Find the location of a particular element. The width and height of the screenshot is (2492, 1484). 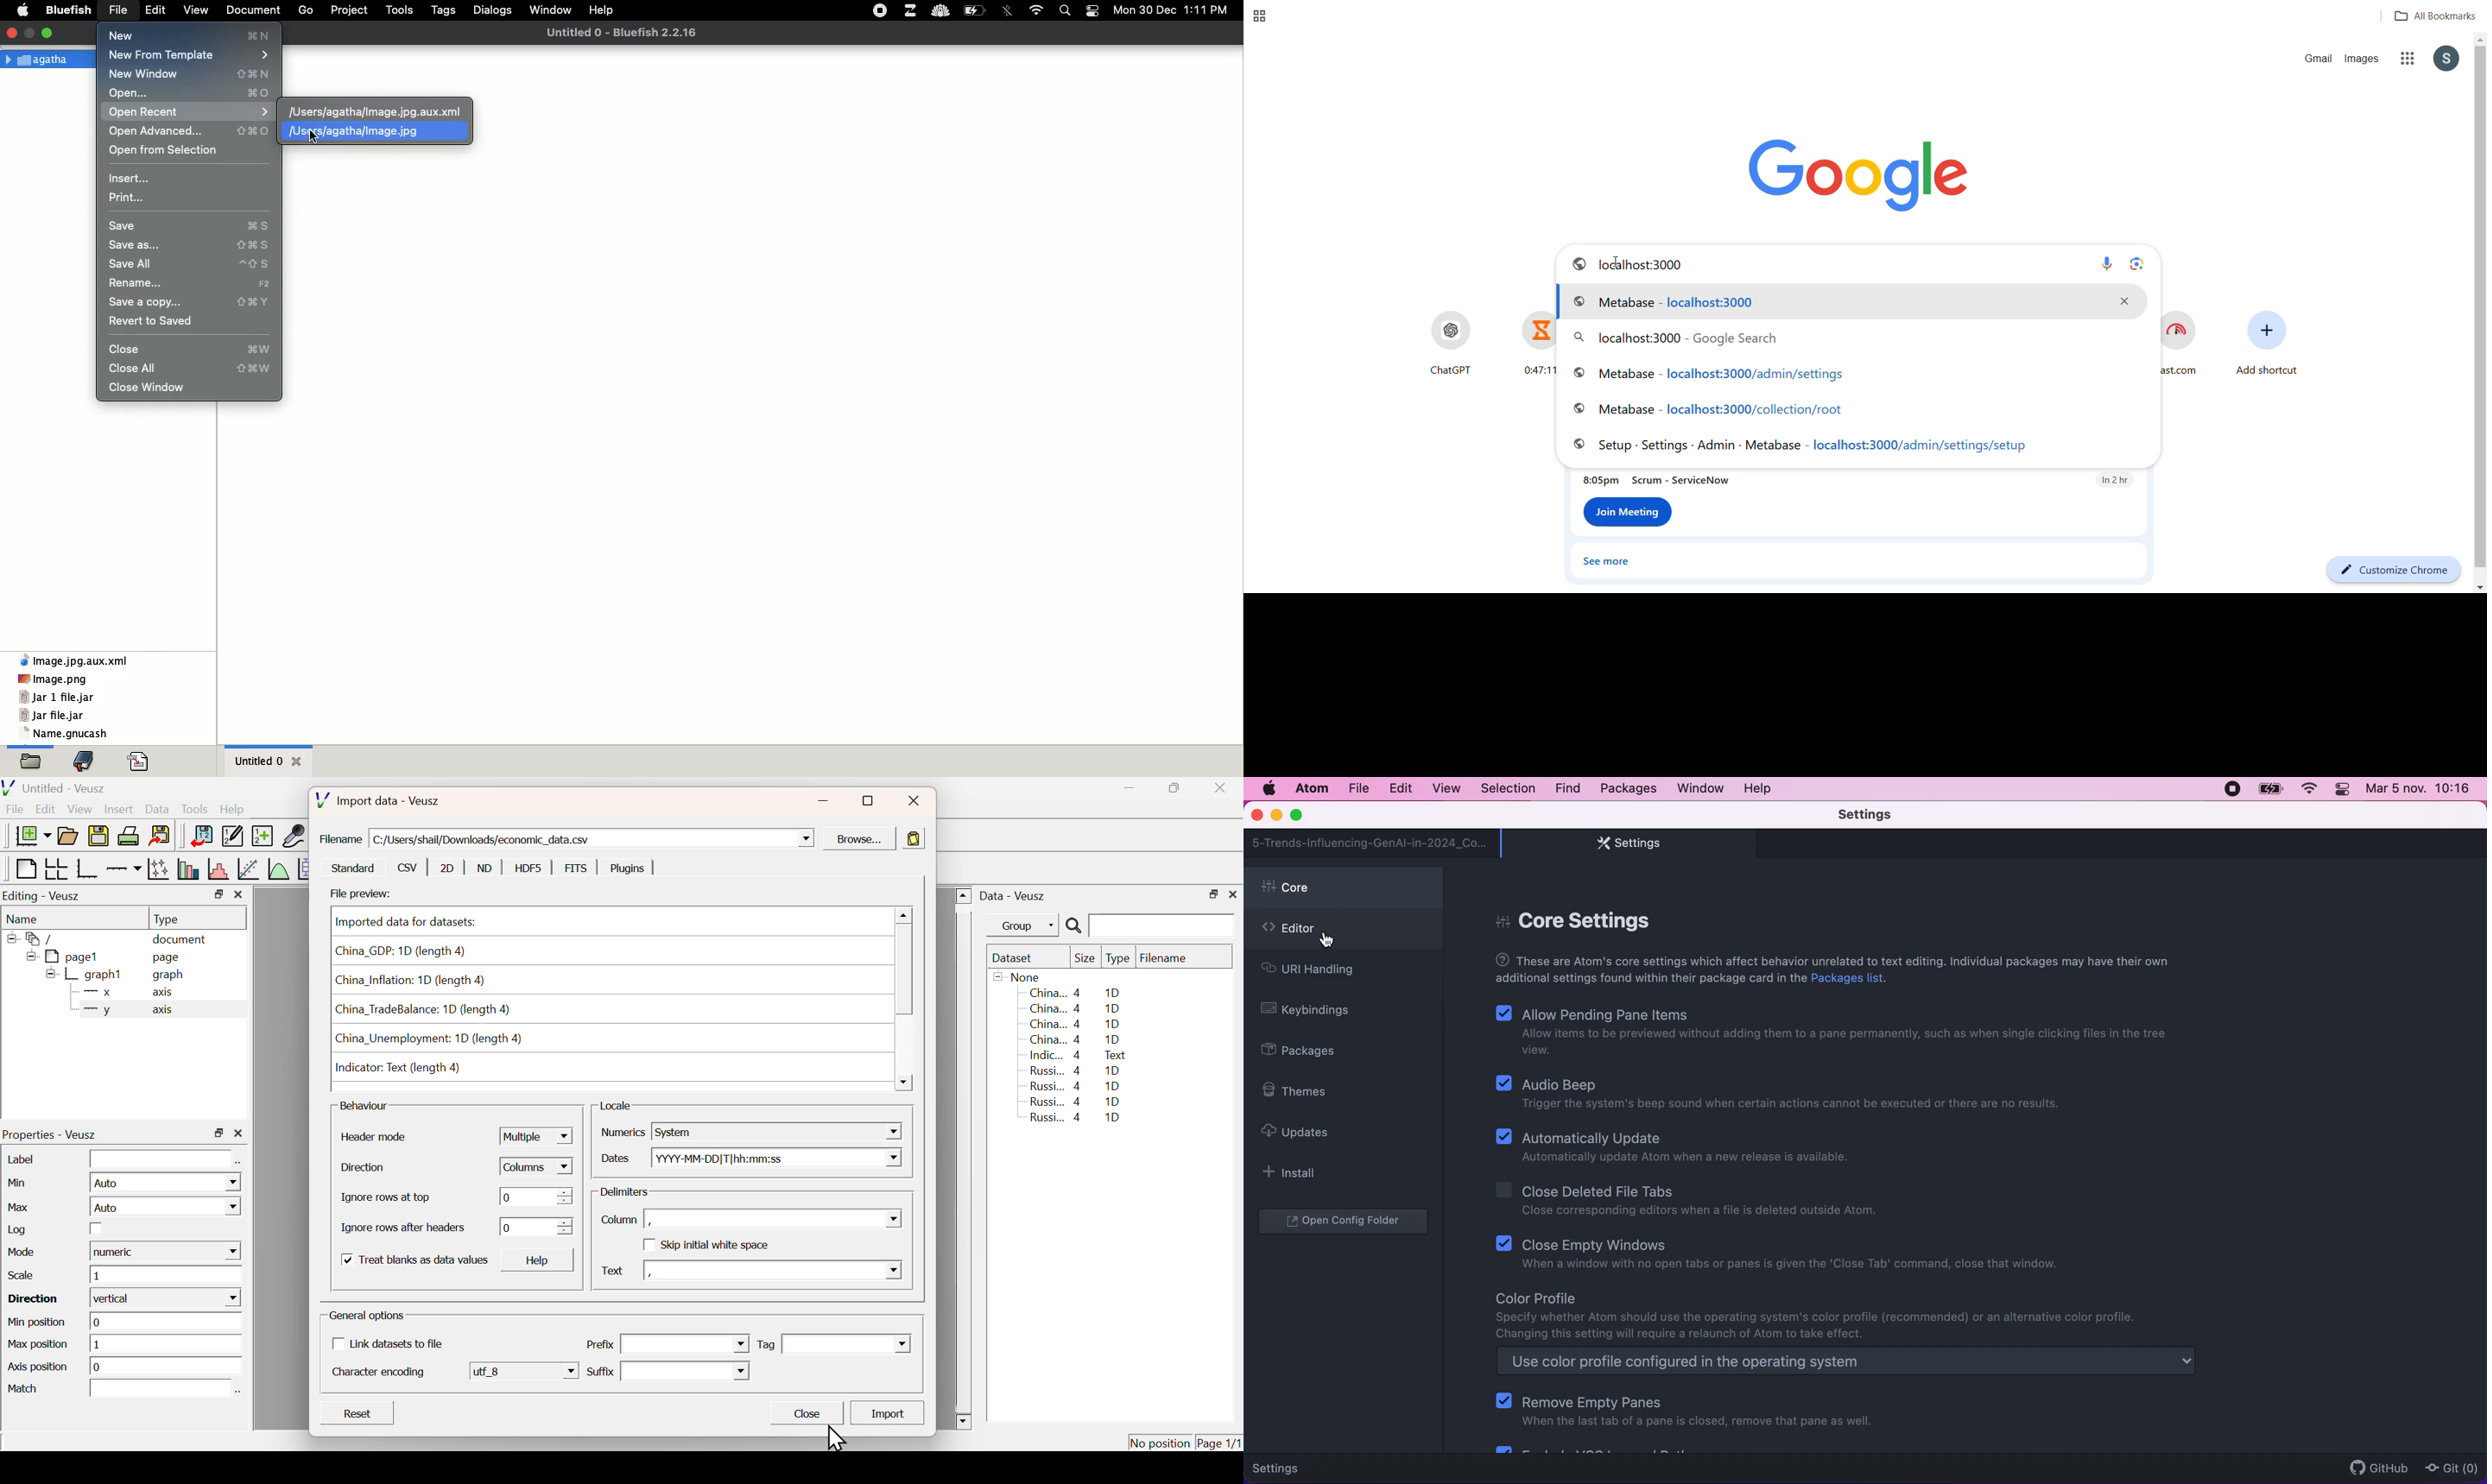

revert to saved is located at coordinates (155, 321).